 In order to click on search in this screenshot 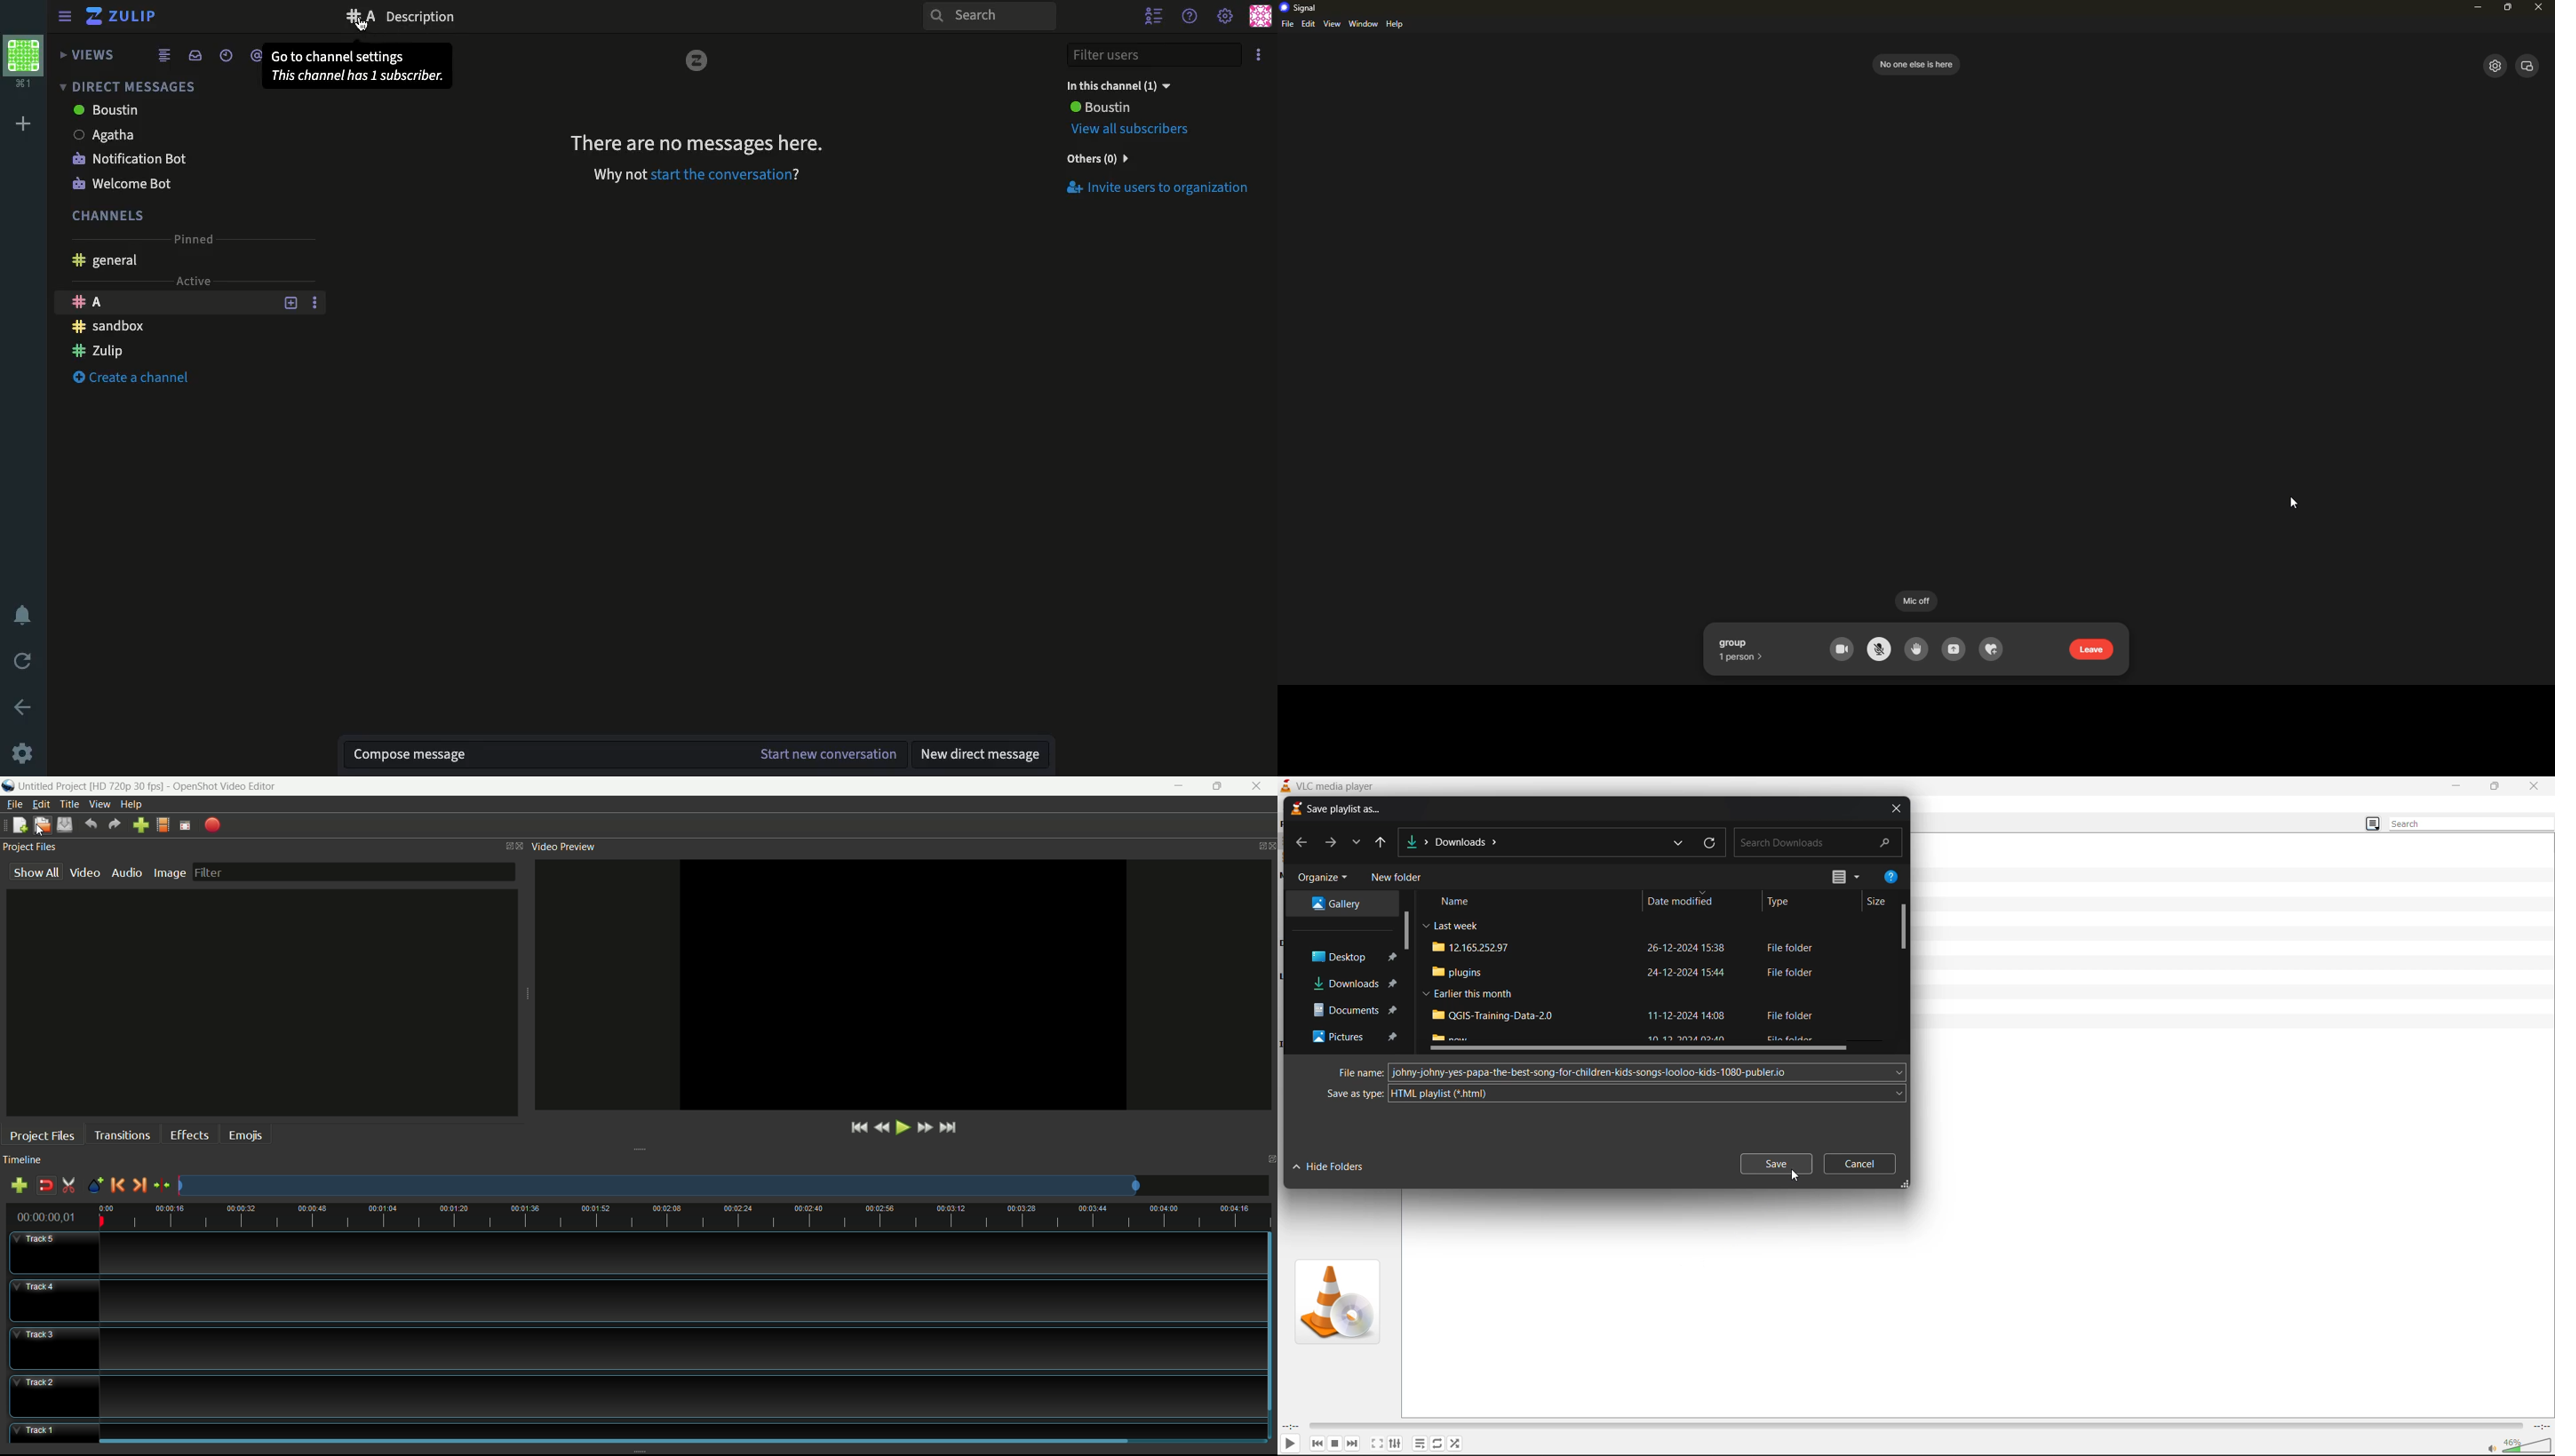, I will do `click(2471, 824)`.